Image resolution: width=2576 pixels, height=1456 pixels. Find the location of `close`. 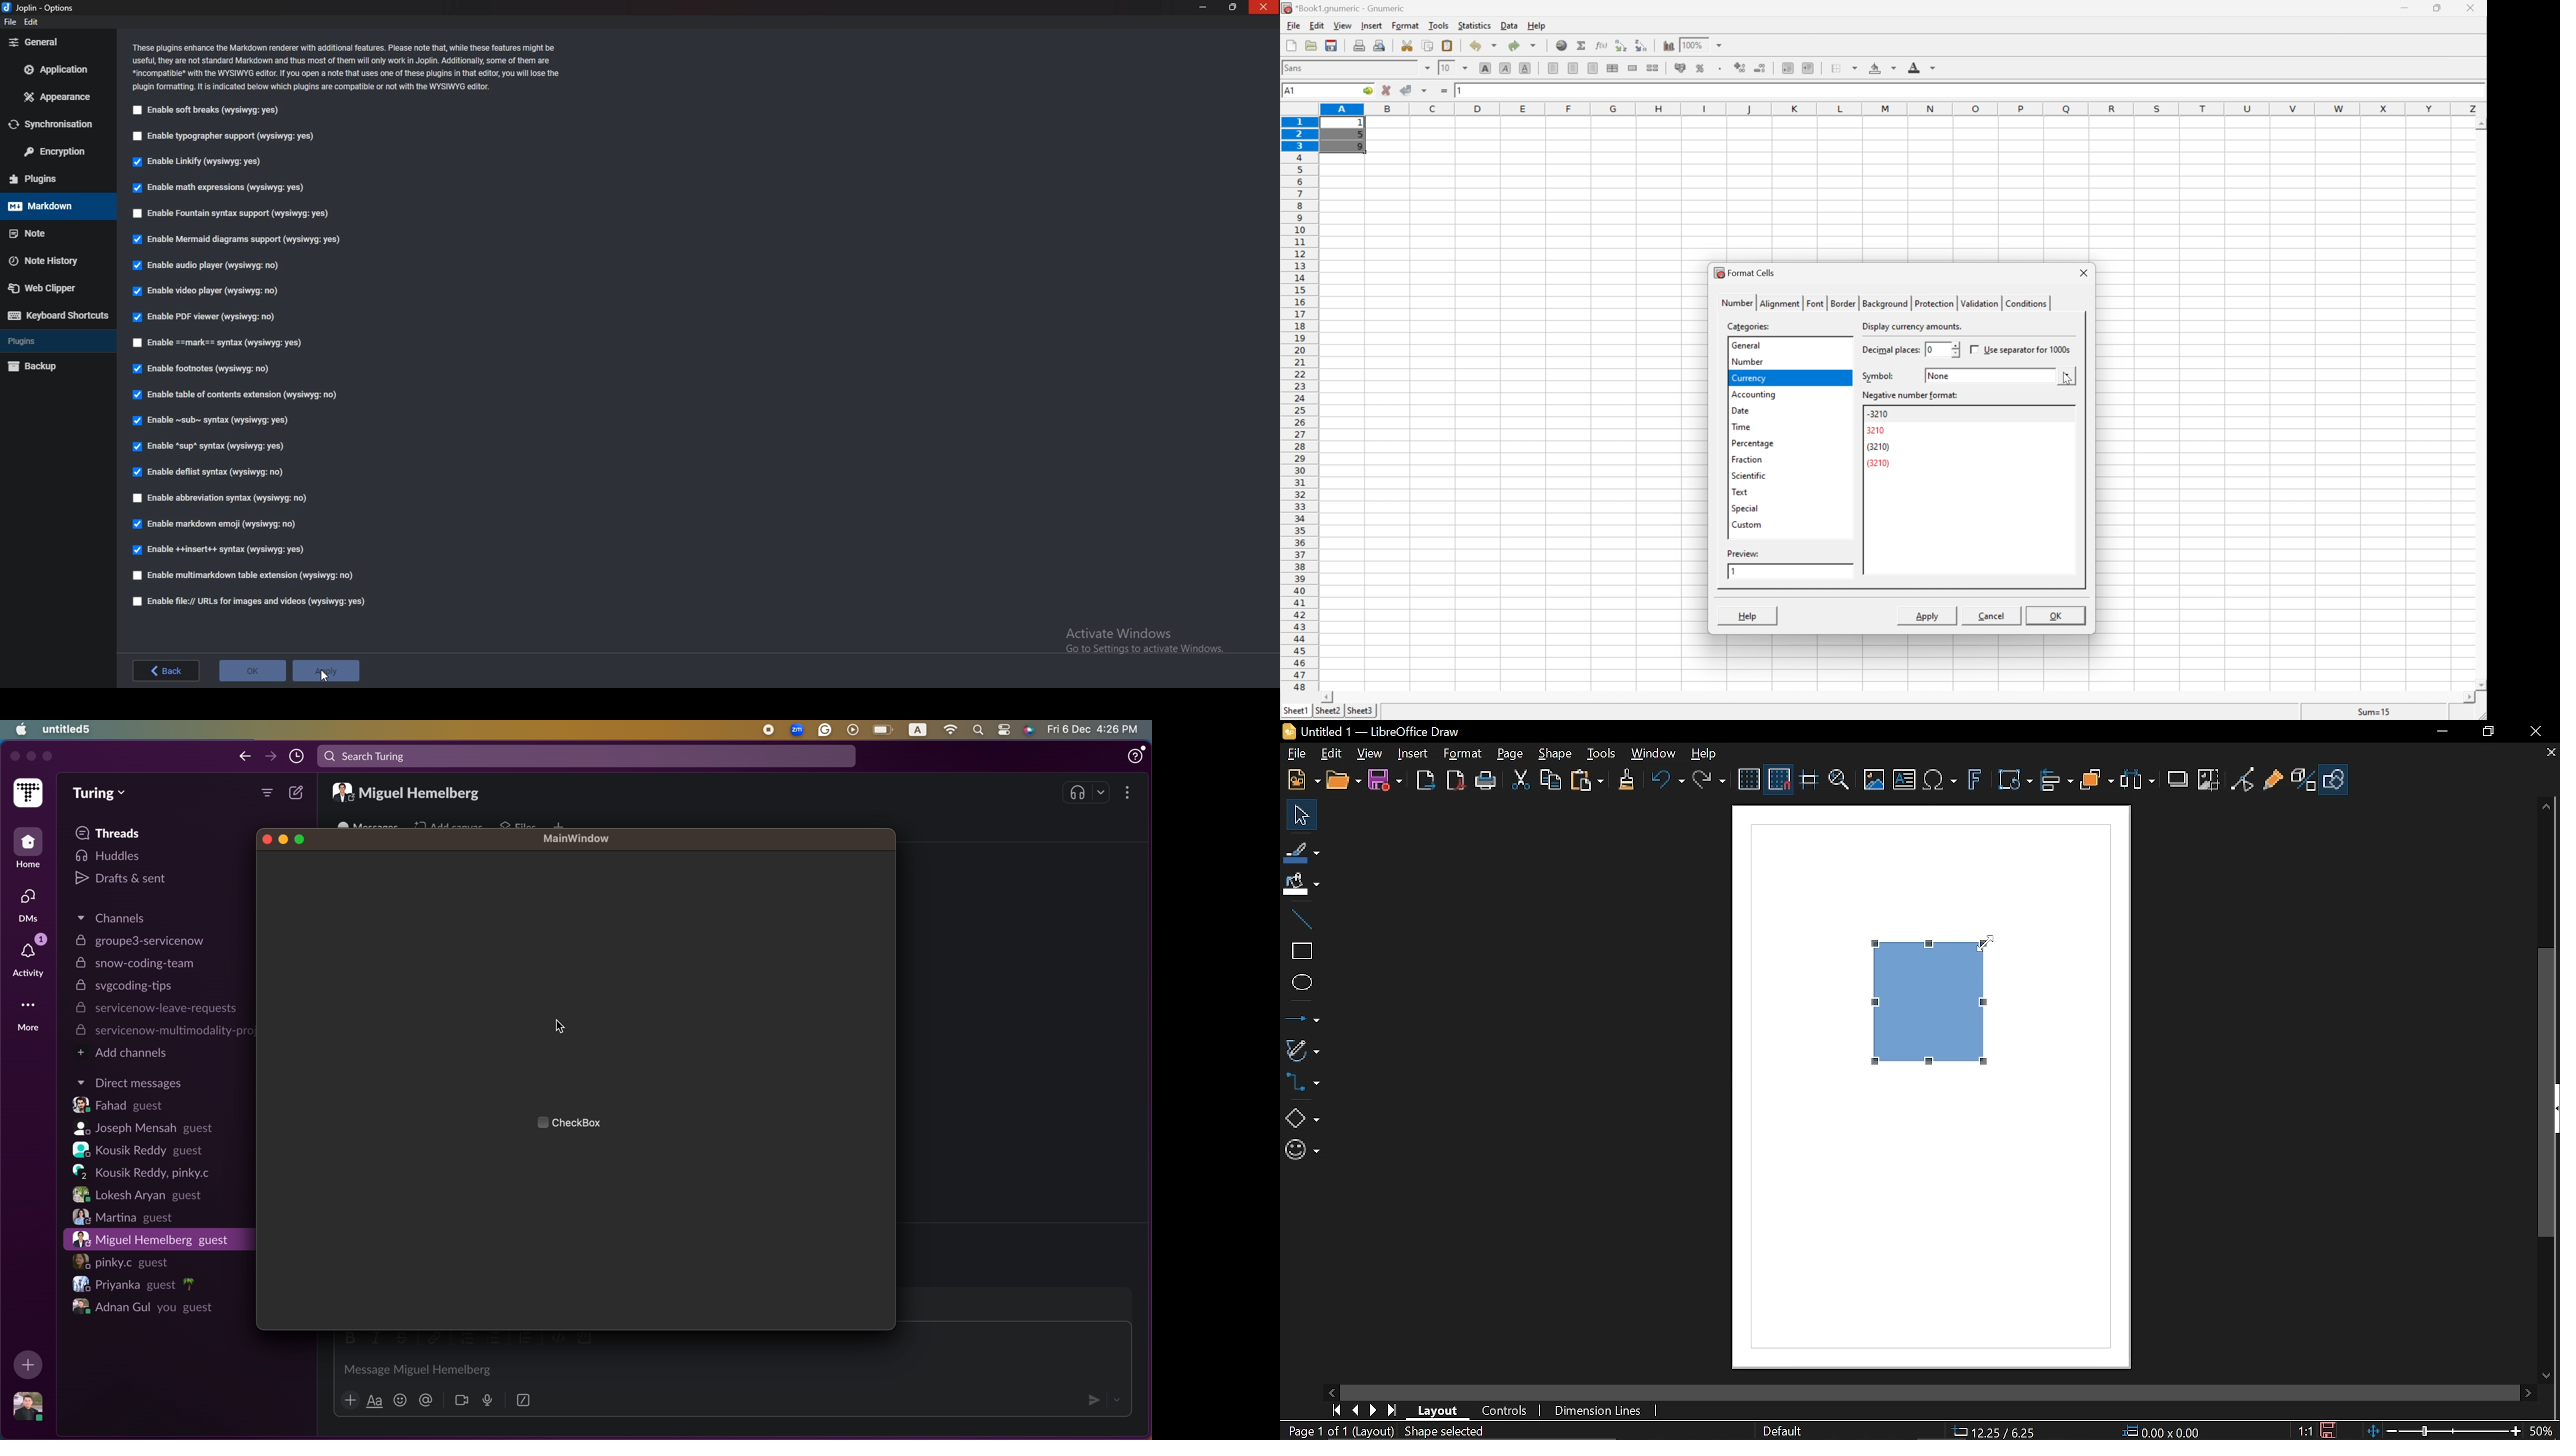

close is located at coordinates (12, 756).